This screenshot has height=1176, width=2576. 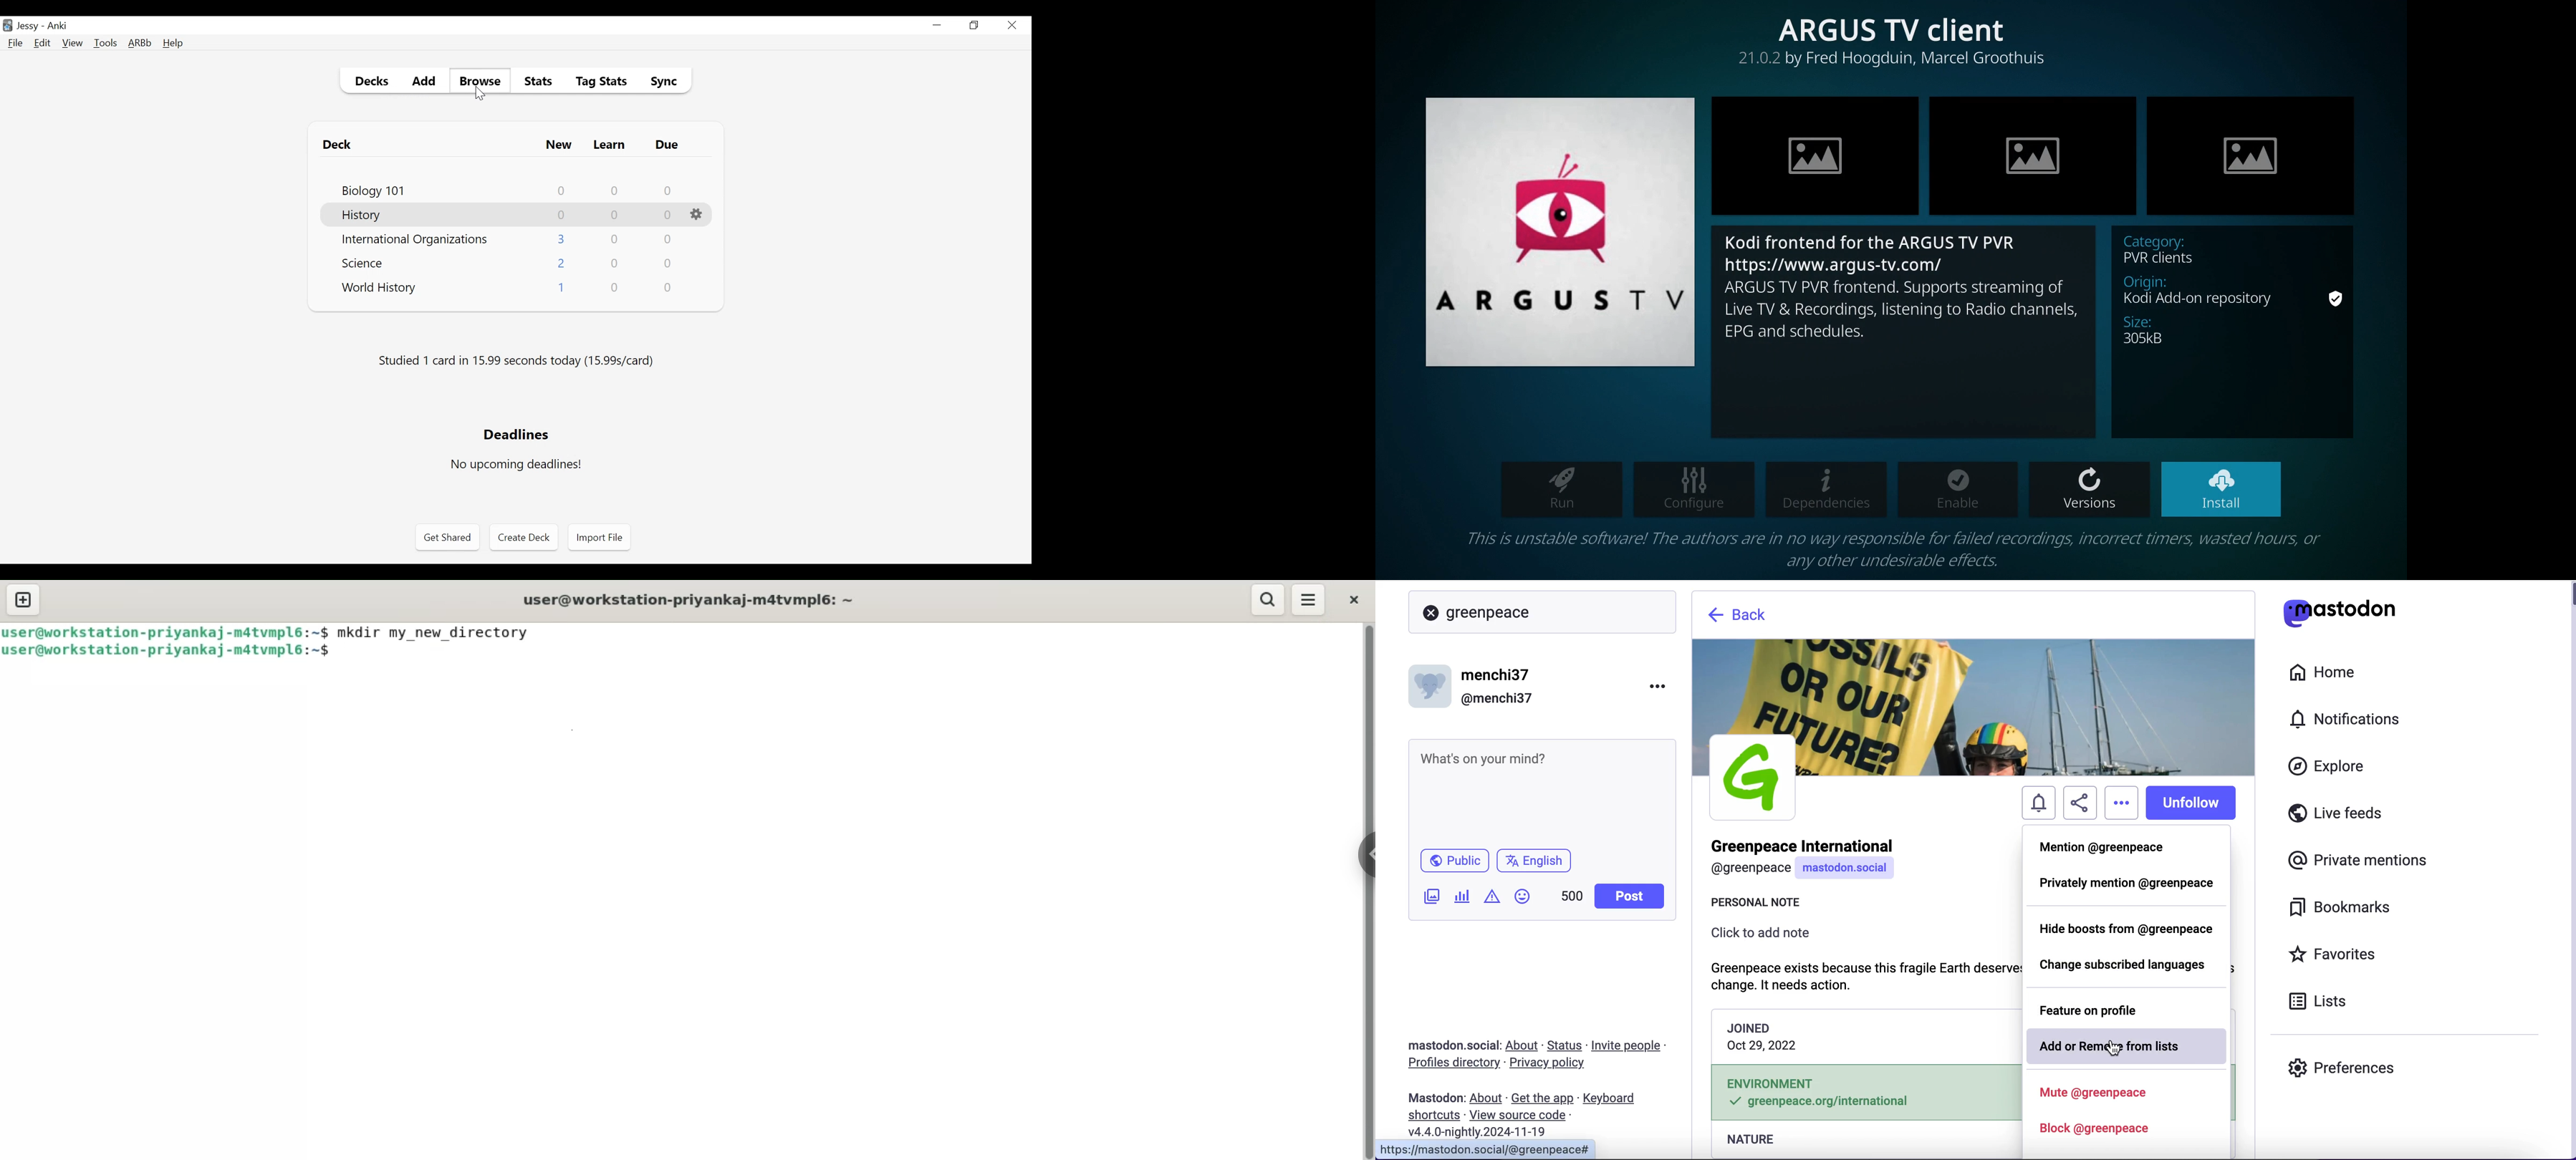 What do you see at coordinates (2336, 767) in the screenshot?
I see `explore` at bounding box center [2336, 767].